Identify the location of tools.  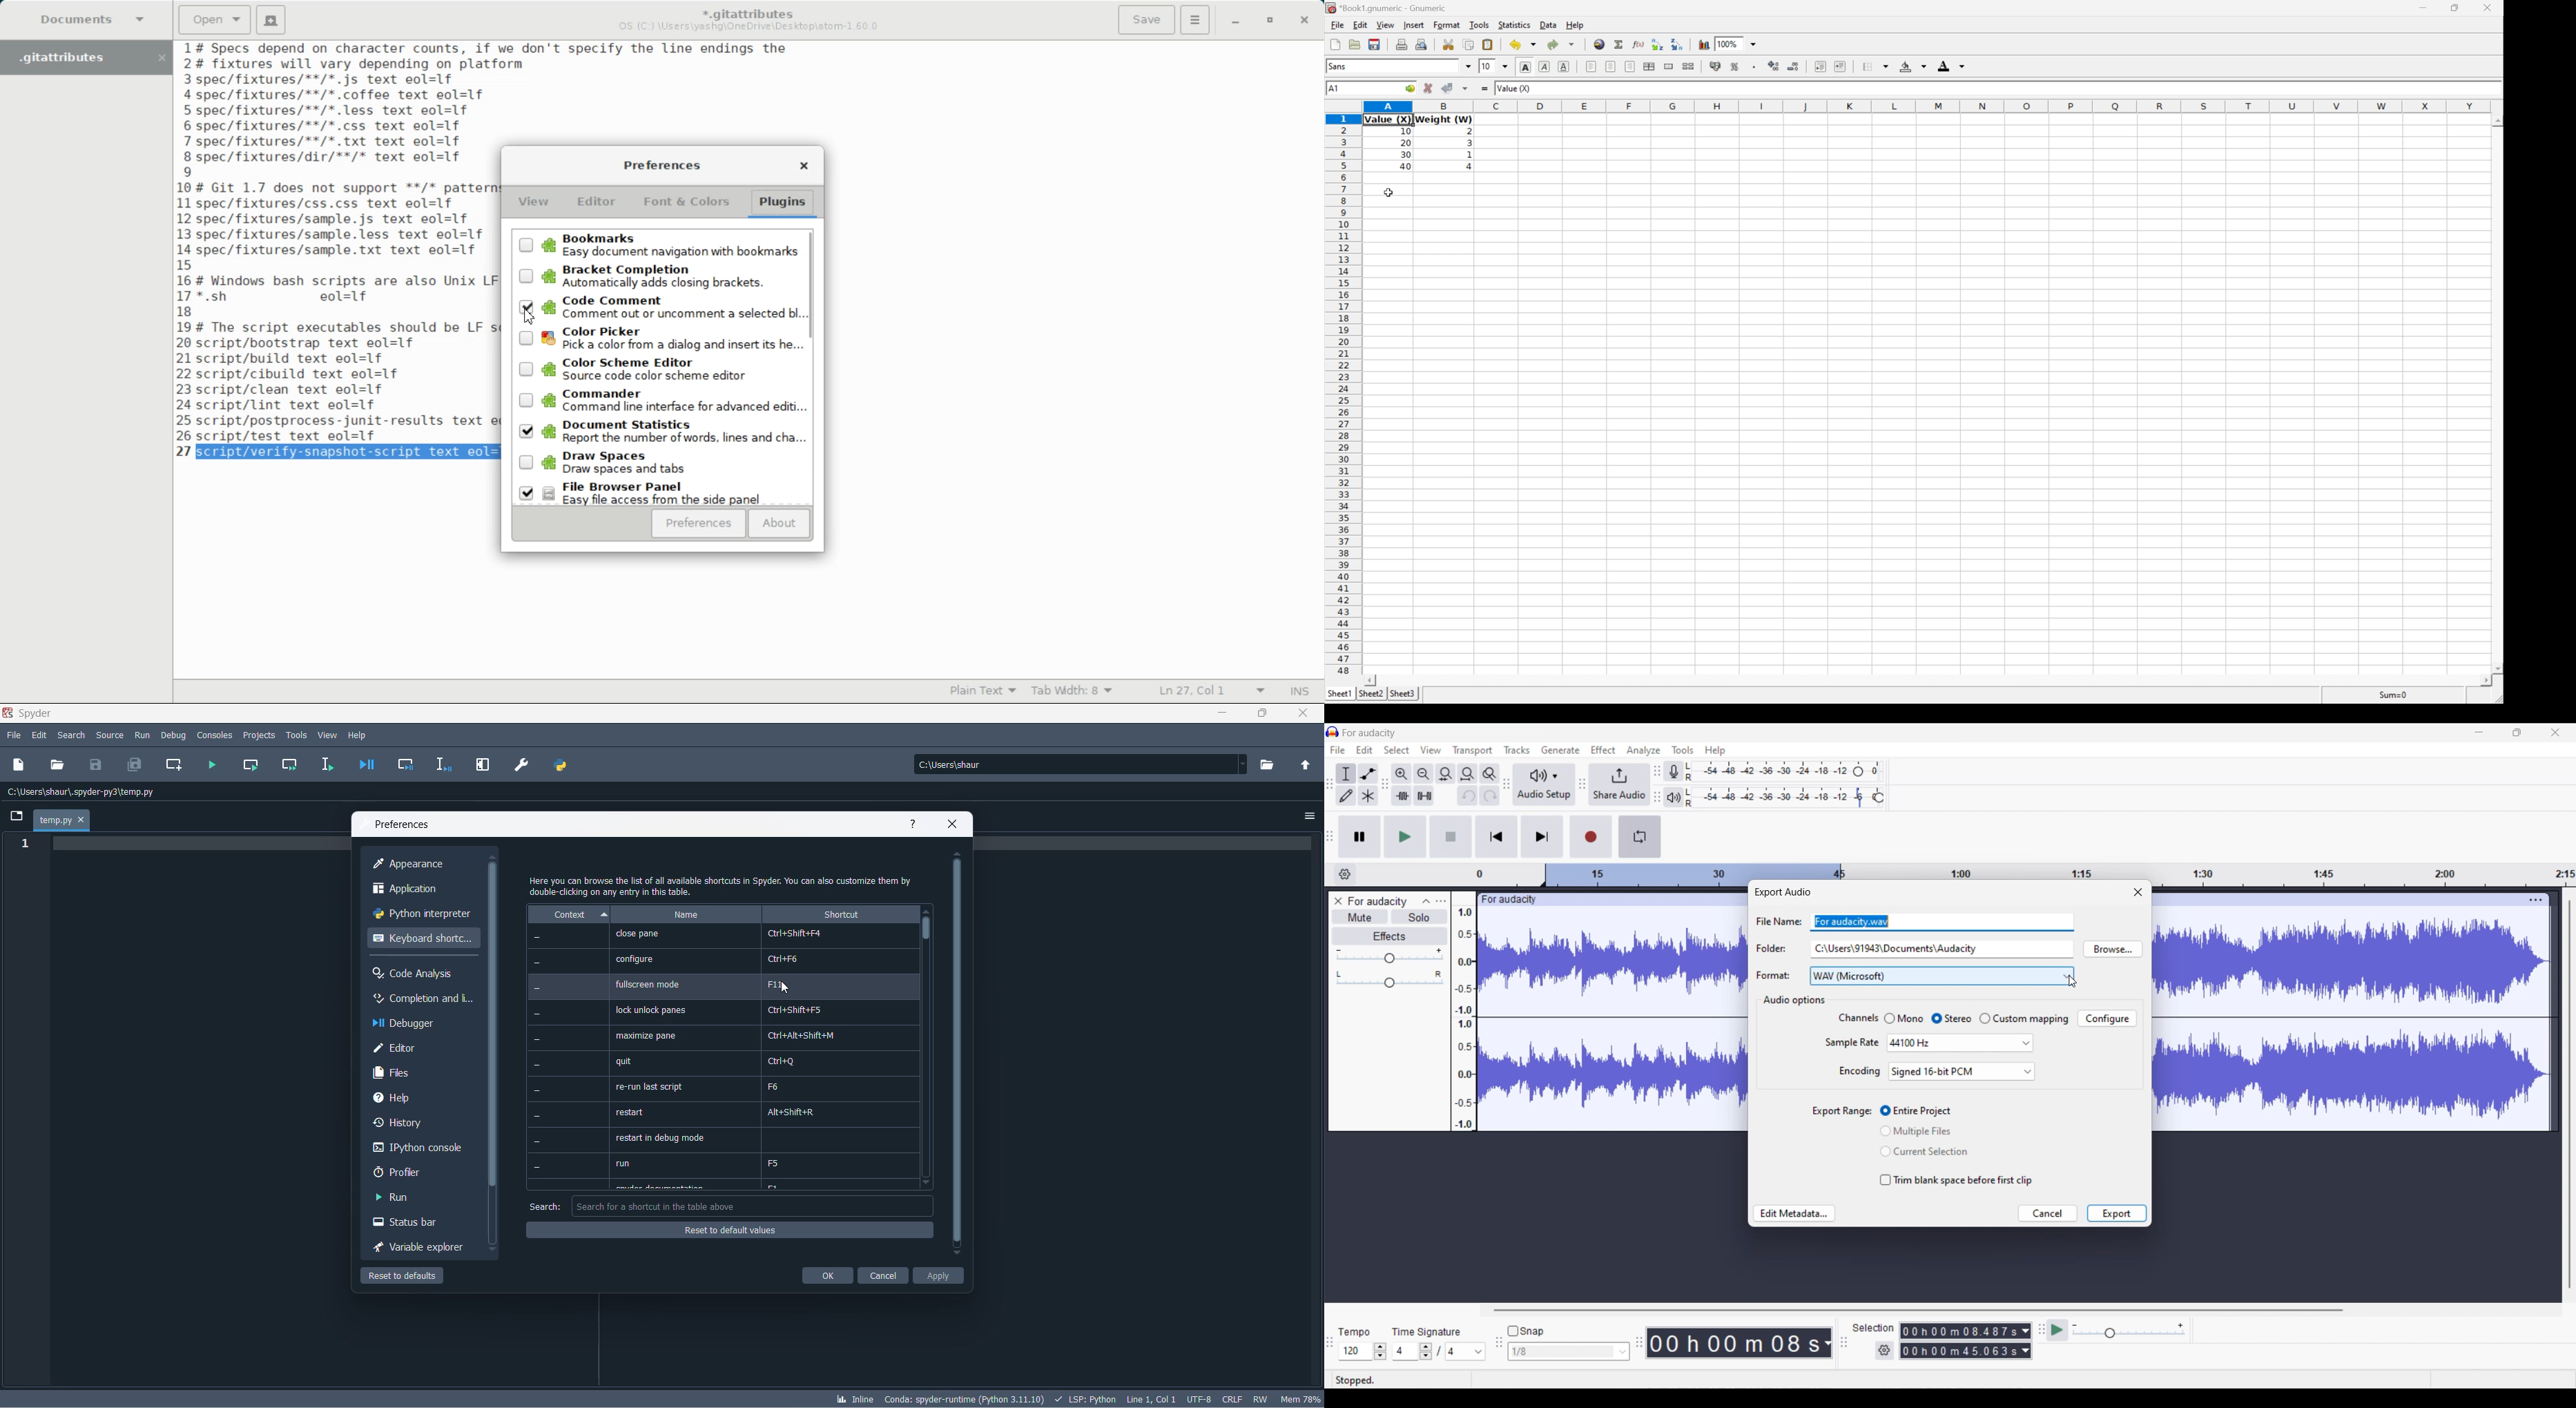
(297, 735).